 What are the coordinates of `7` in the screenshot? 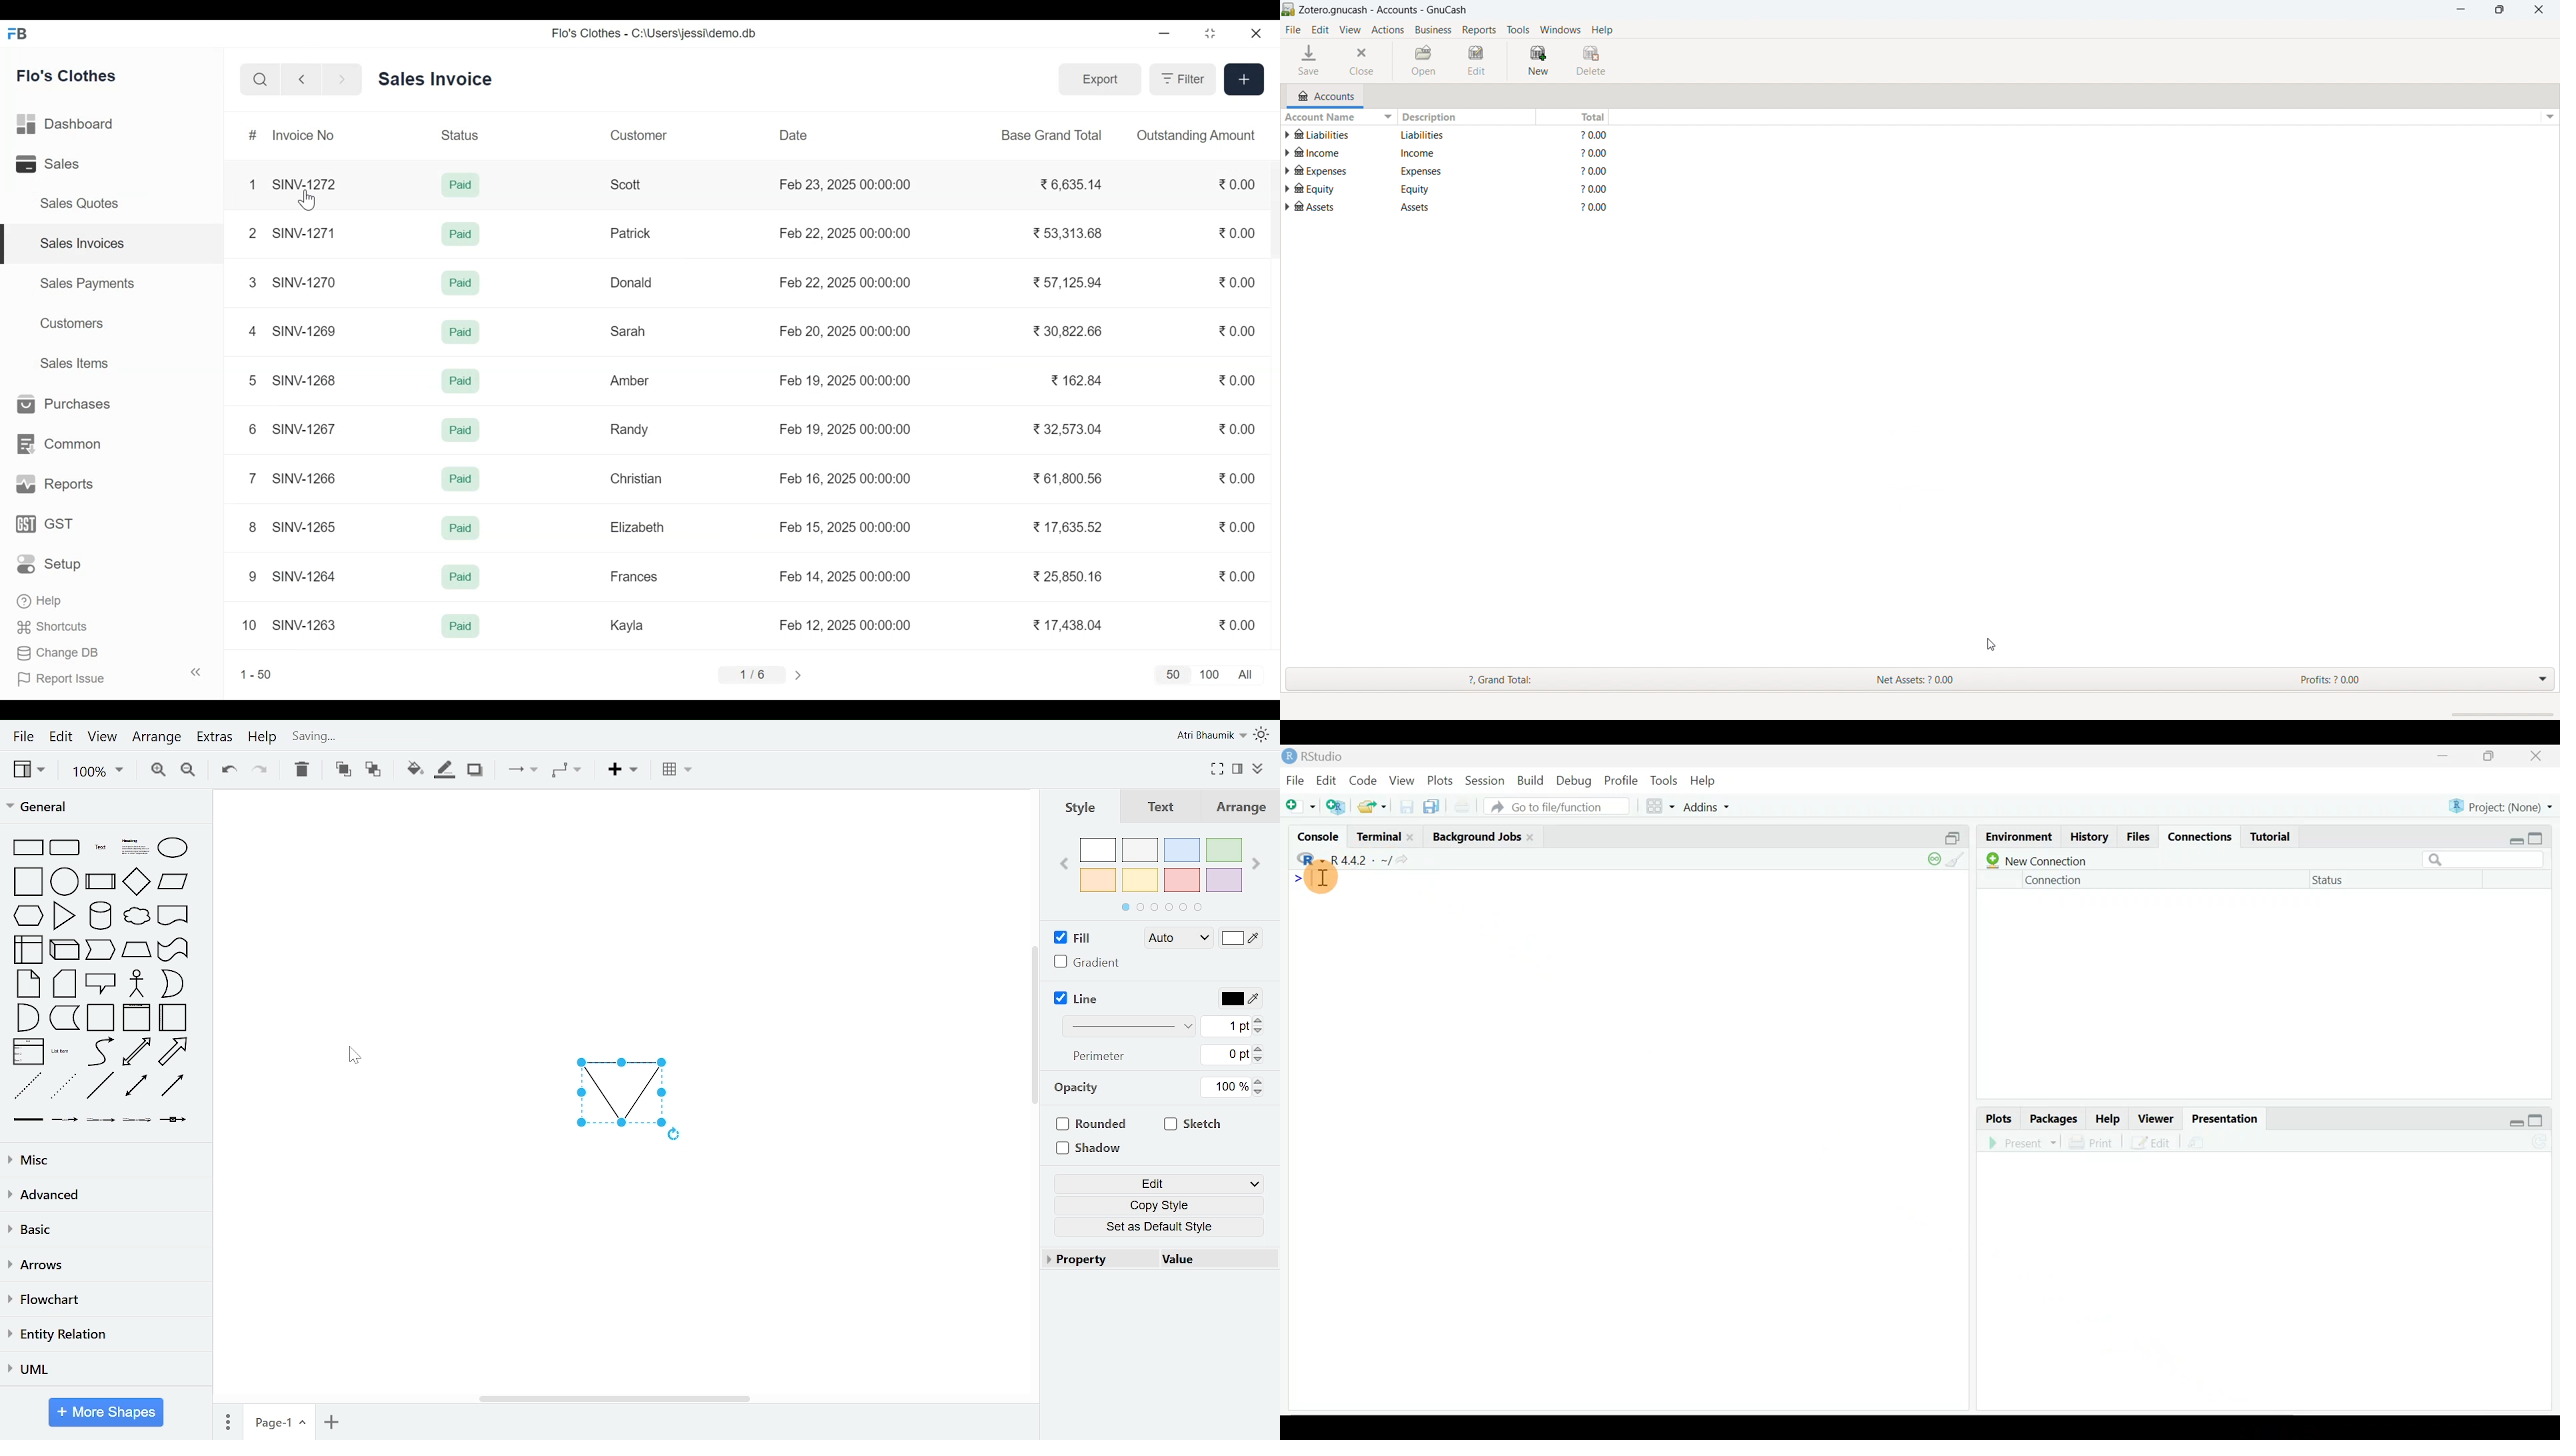 It's located at (253, 477).